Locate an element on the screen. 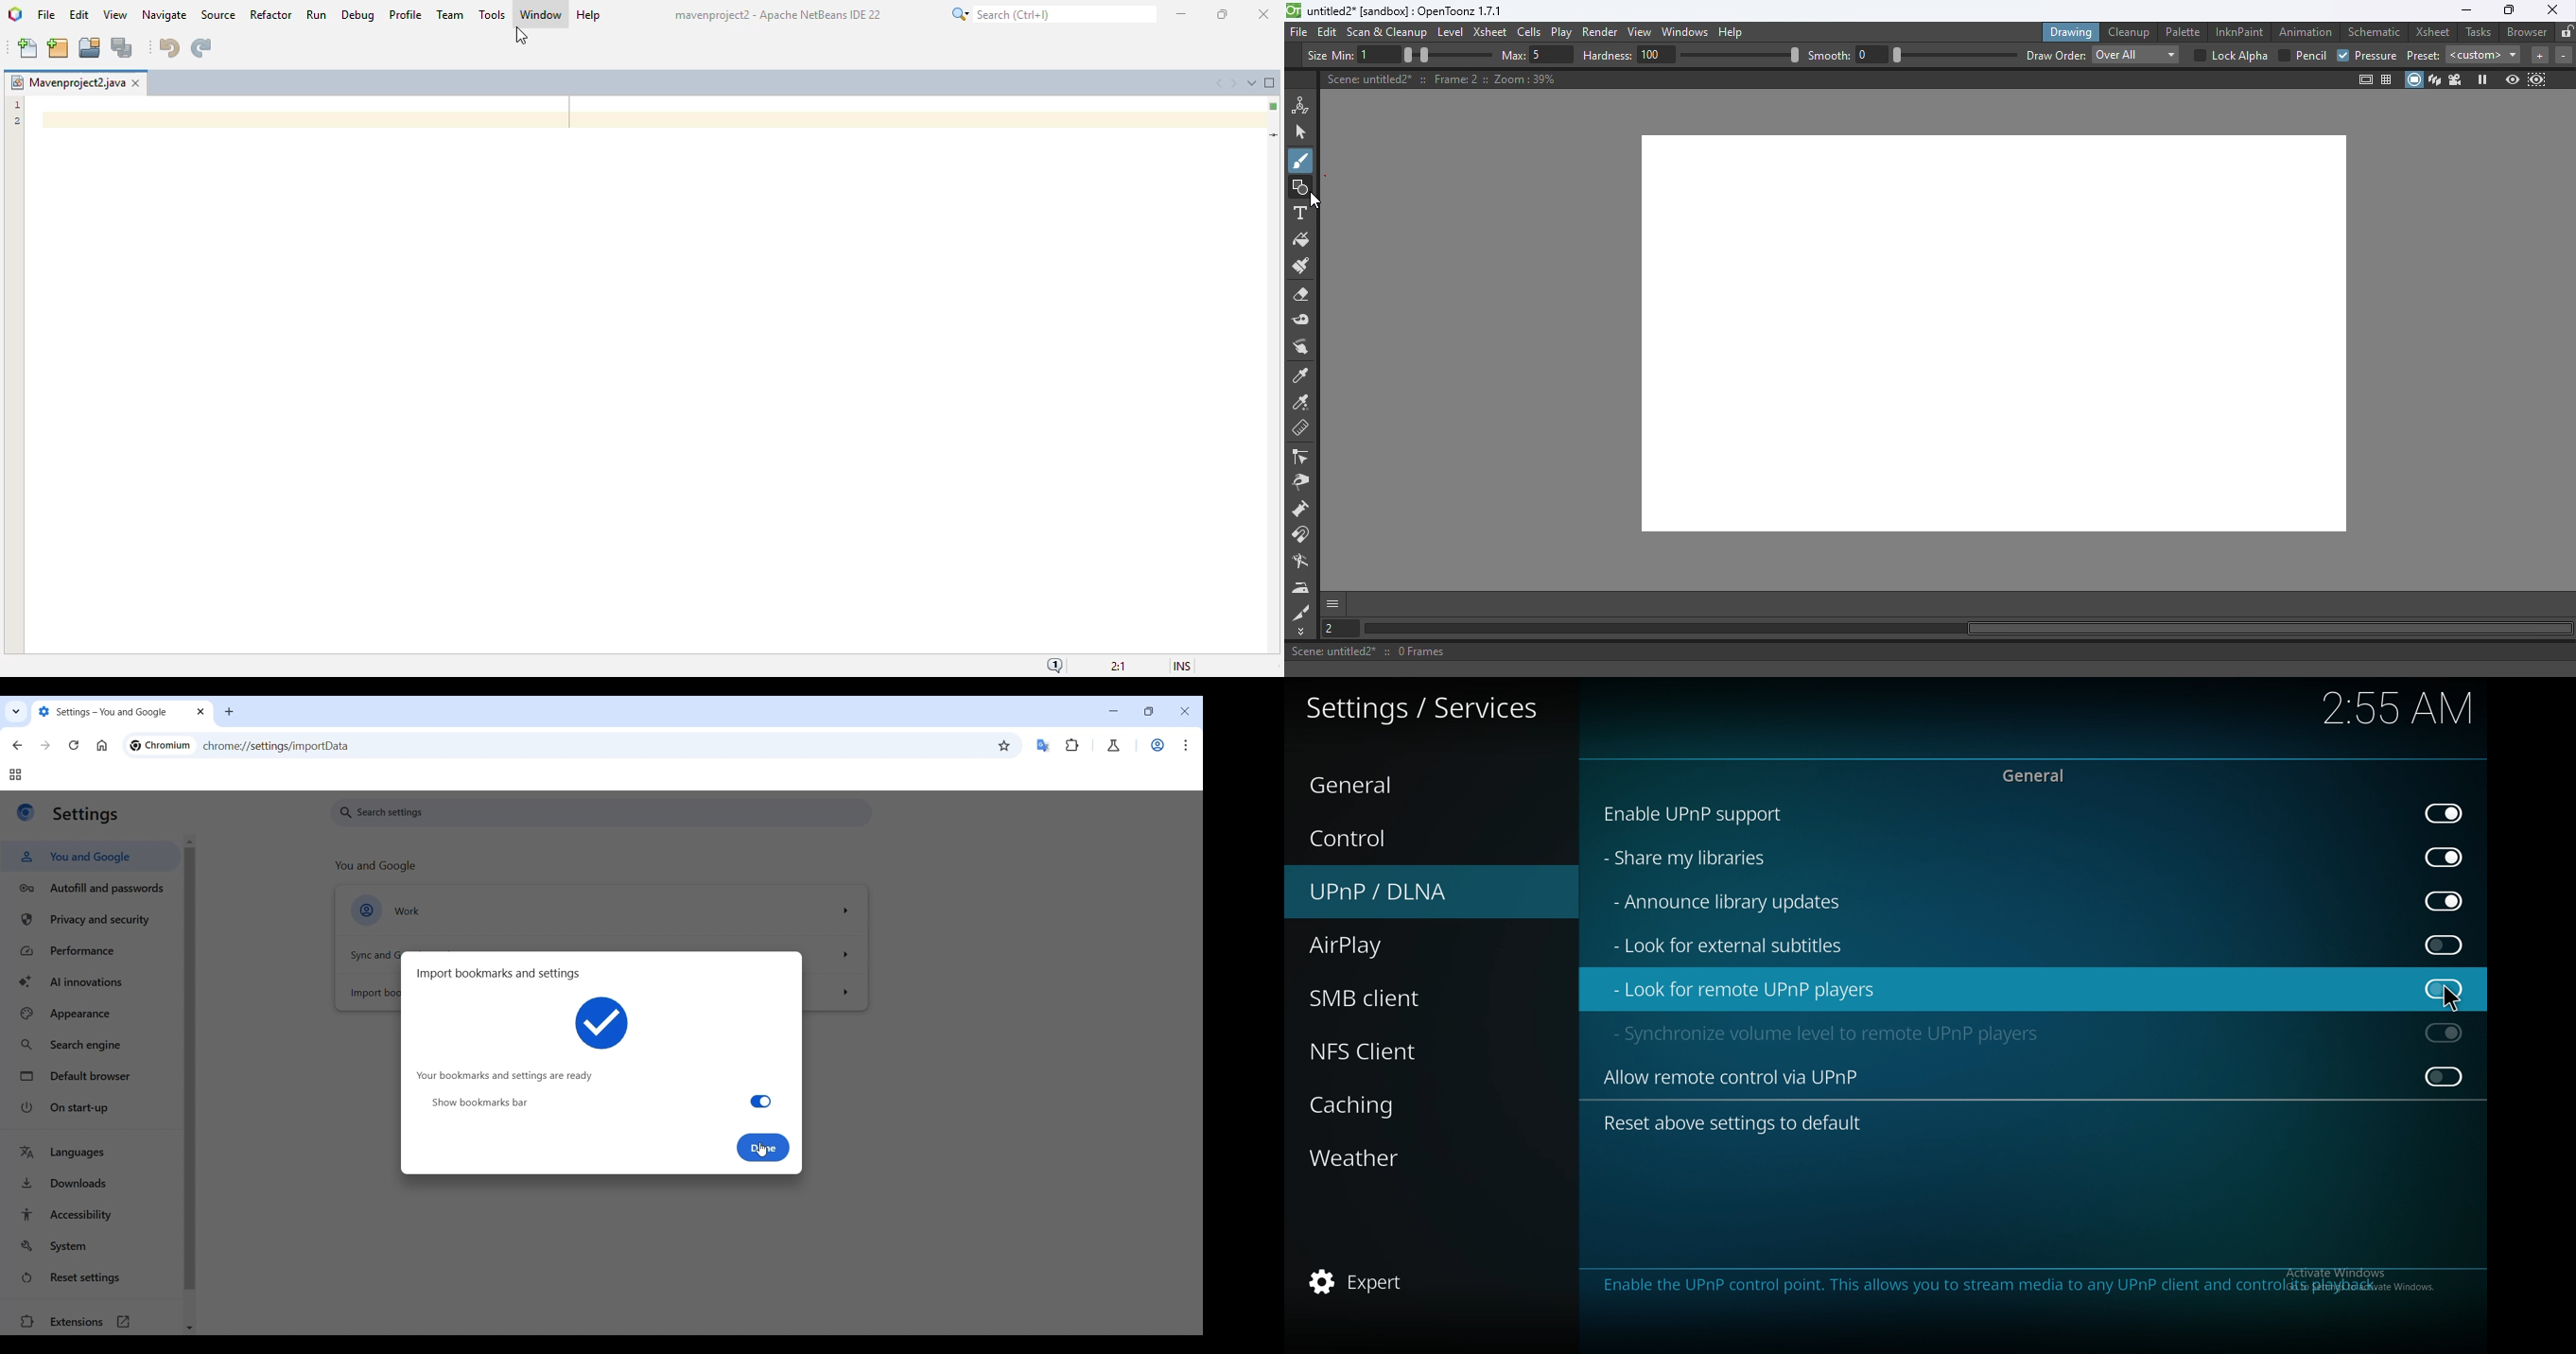  share my libraries is located at coordinates (1695, 858).